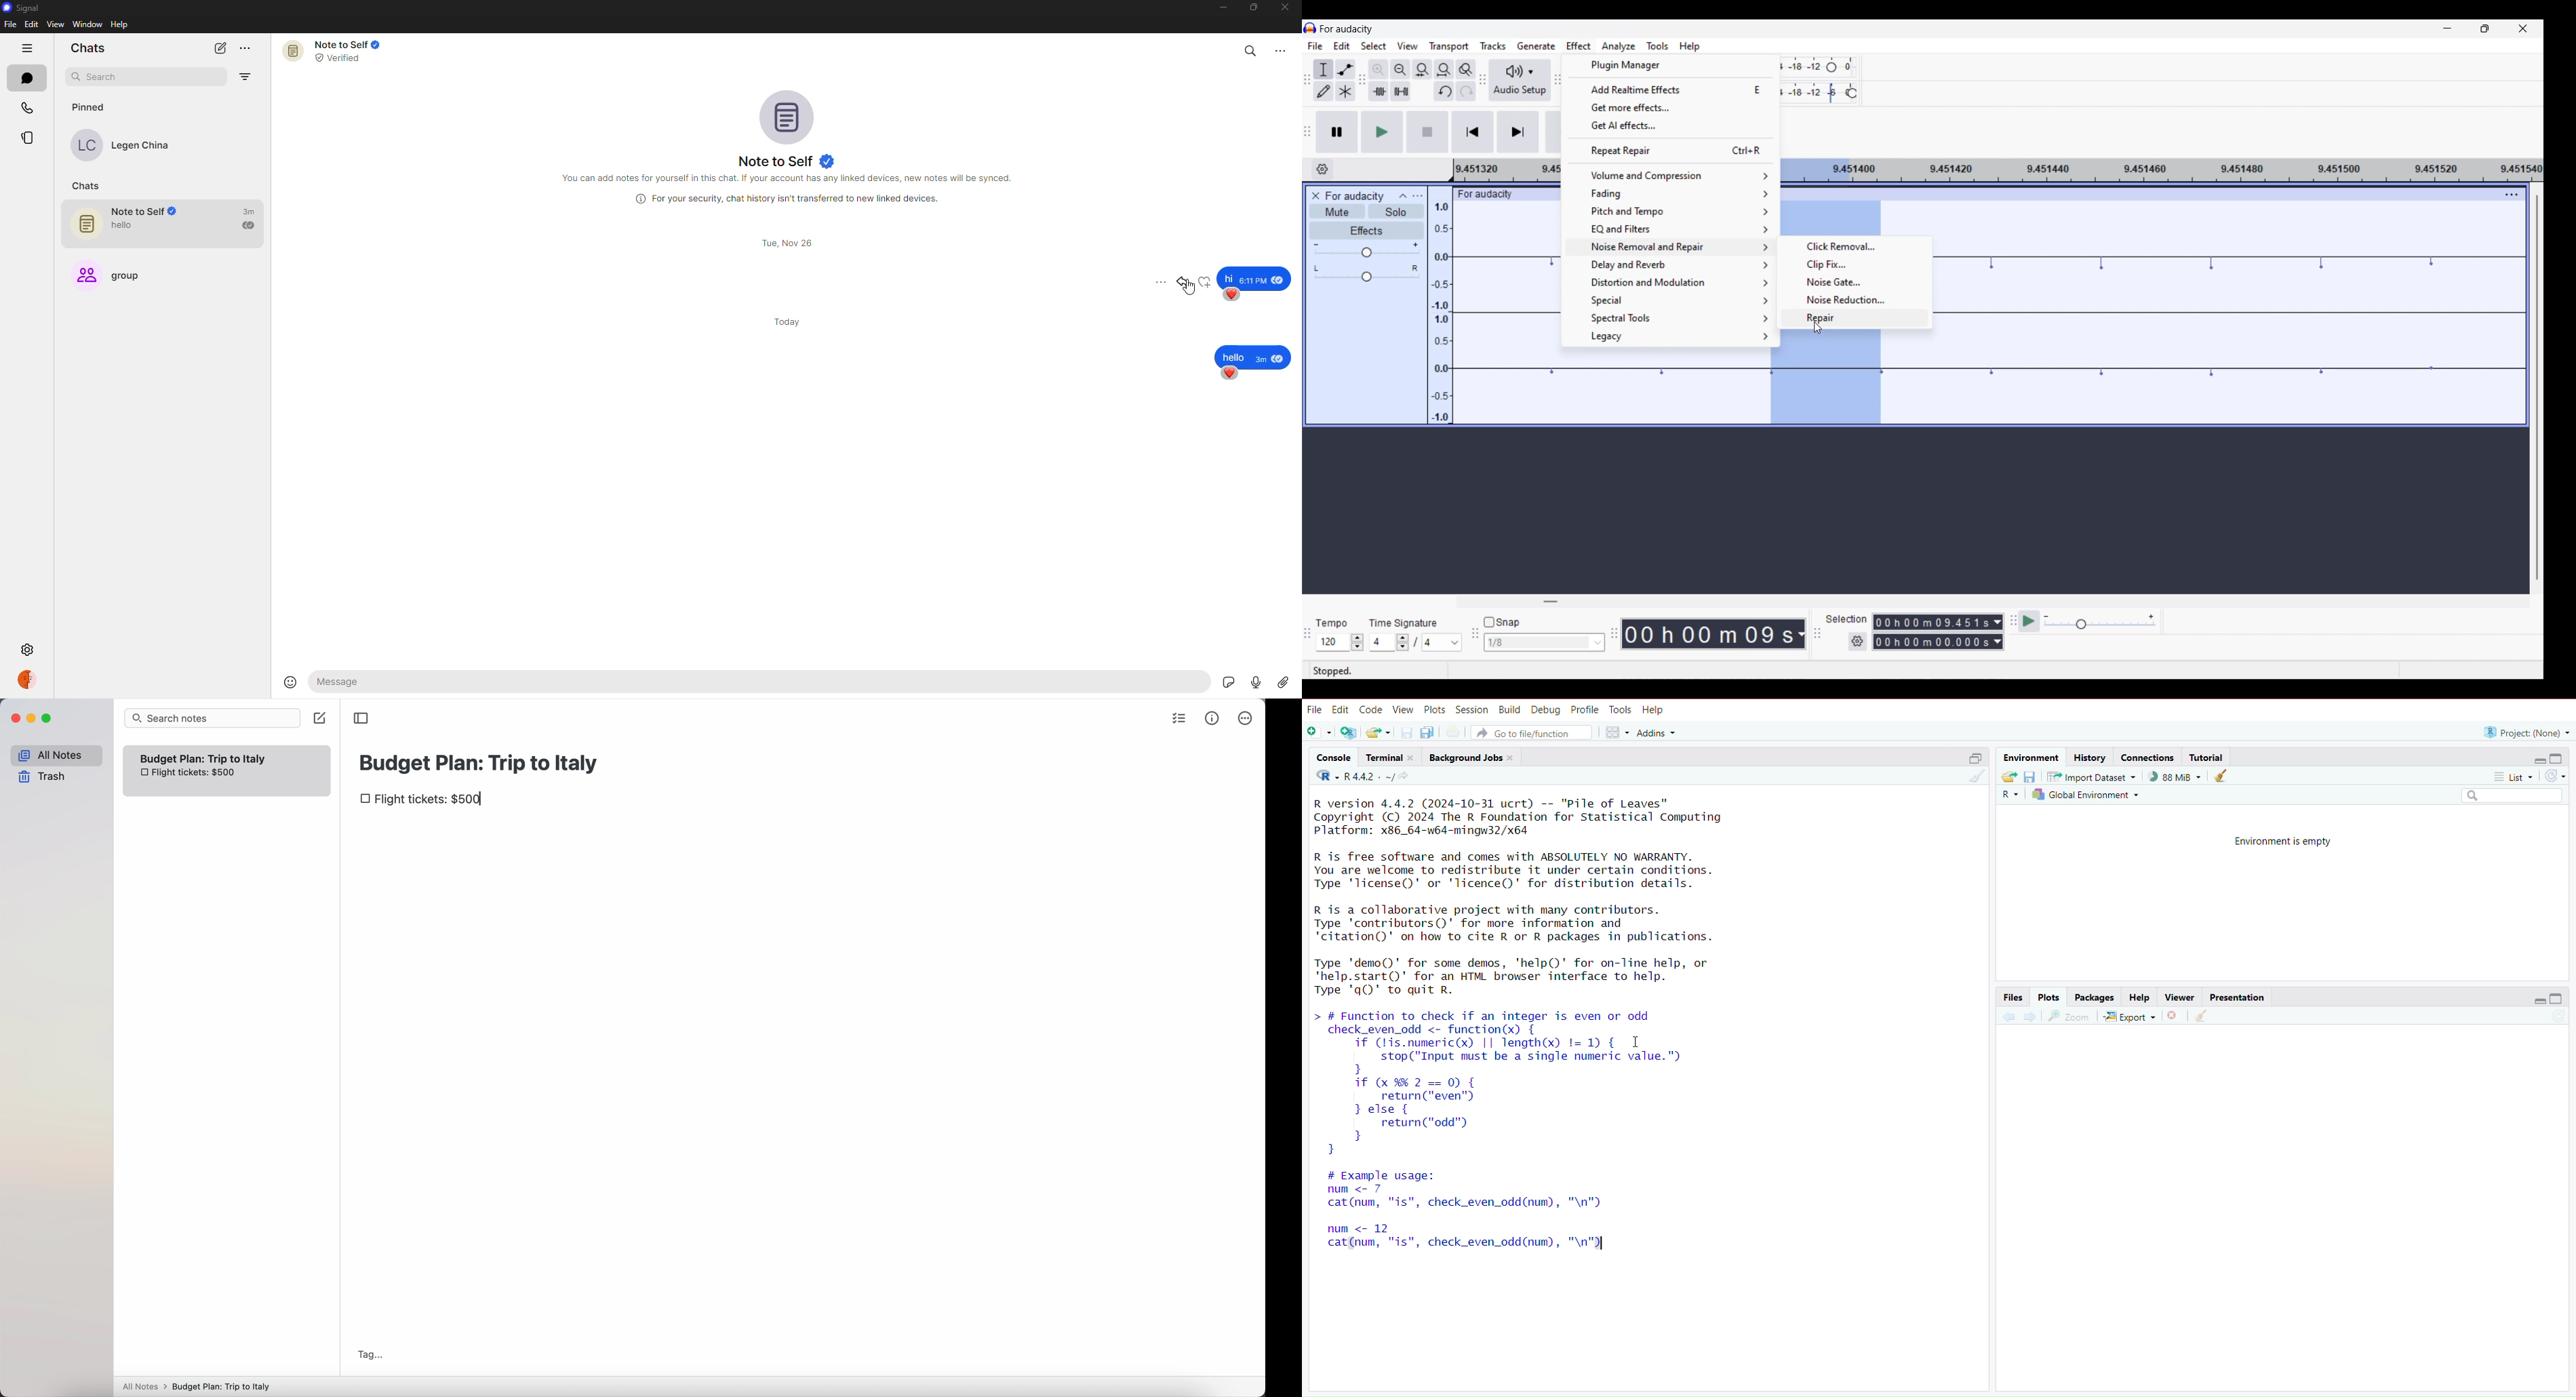 Image resolution: width=2576 pixels, height=1400 pixels. What do you see at coordinates (1536, 1136) in the screenshot?
I see `> # Function to check if an integer is even or odd
check_even_odd <- function(x) {
if (tis.numeric() || length(x) '=1) { I
stop("Input must be a single numeric value.™)
}
if (x%62==0 {
return("even")
} else {
return("odd")
}
}
# Example usage:
num <- 7
cat(num, "is", check_even_odd(num), "\n")
num <- 12
cat(num, "is", check_even_odd(num), "\n")|` at bounding box center [1536, 1136].